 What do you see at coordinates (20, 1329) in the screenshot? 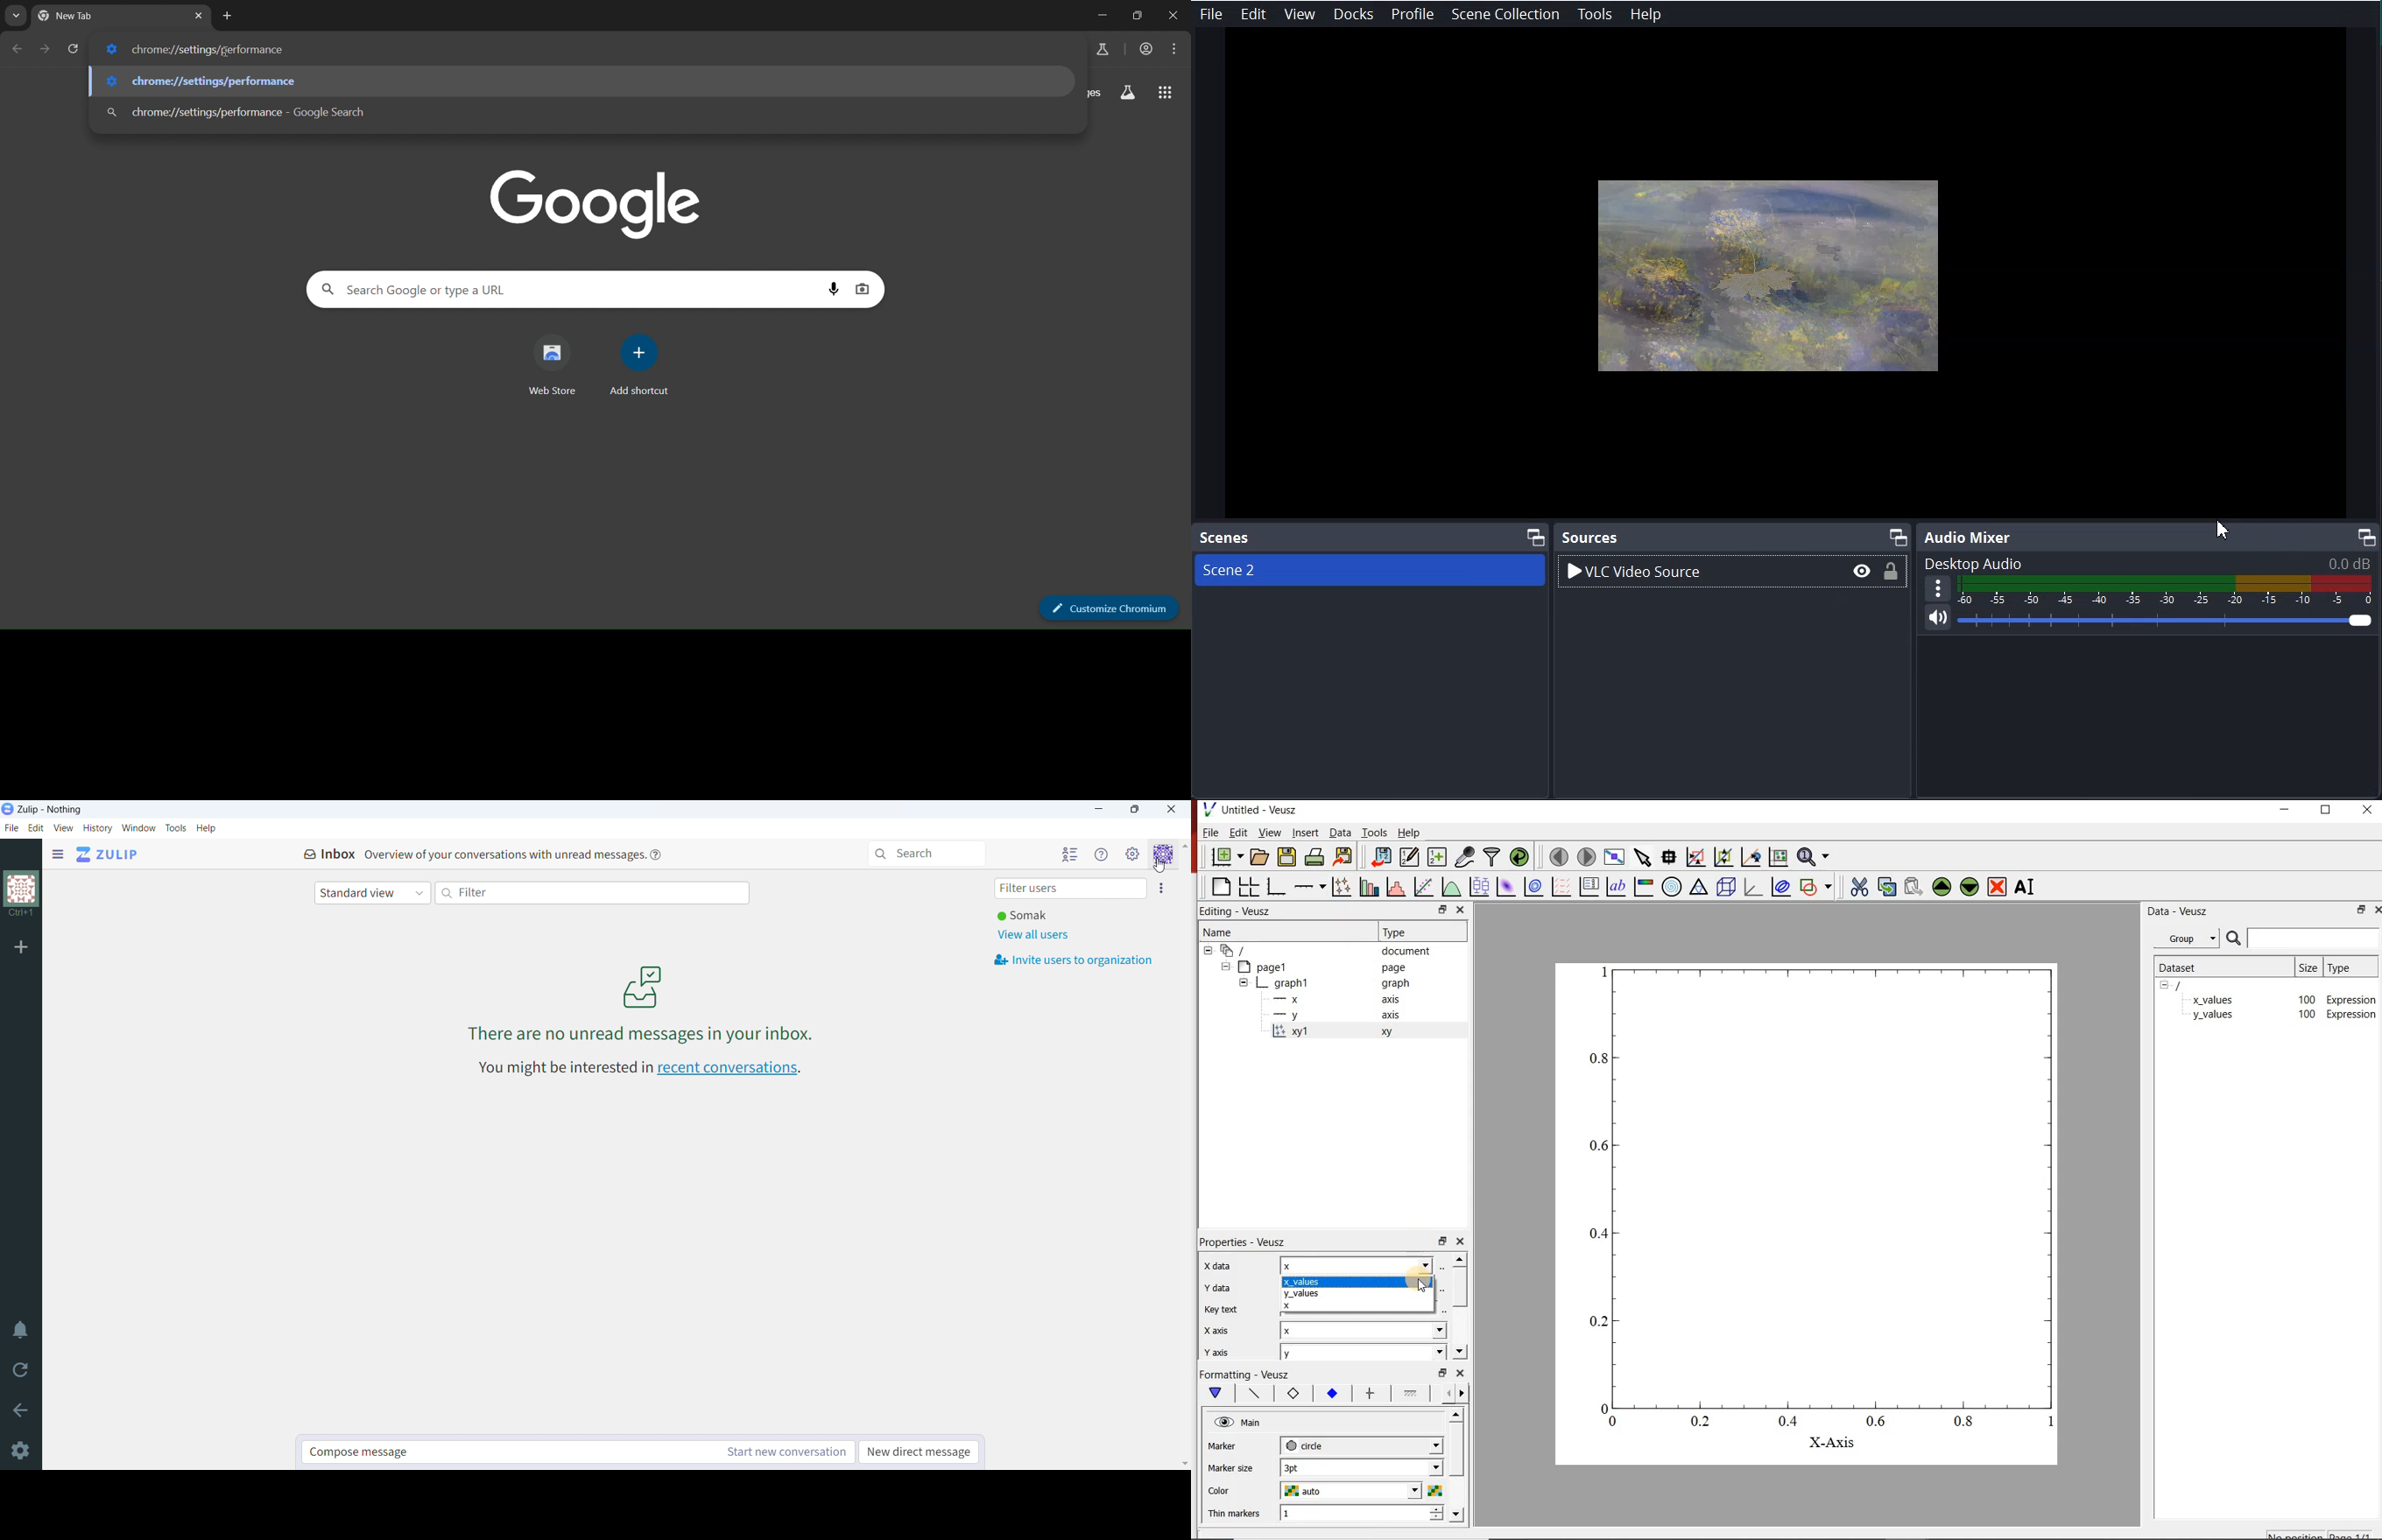
I see `enable do not disturb` at bounding box center [20, 1329].